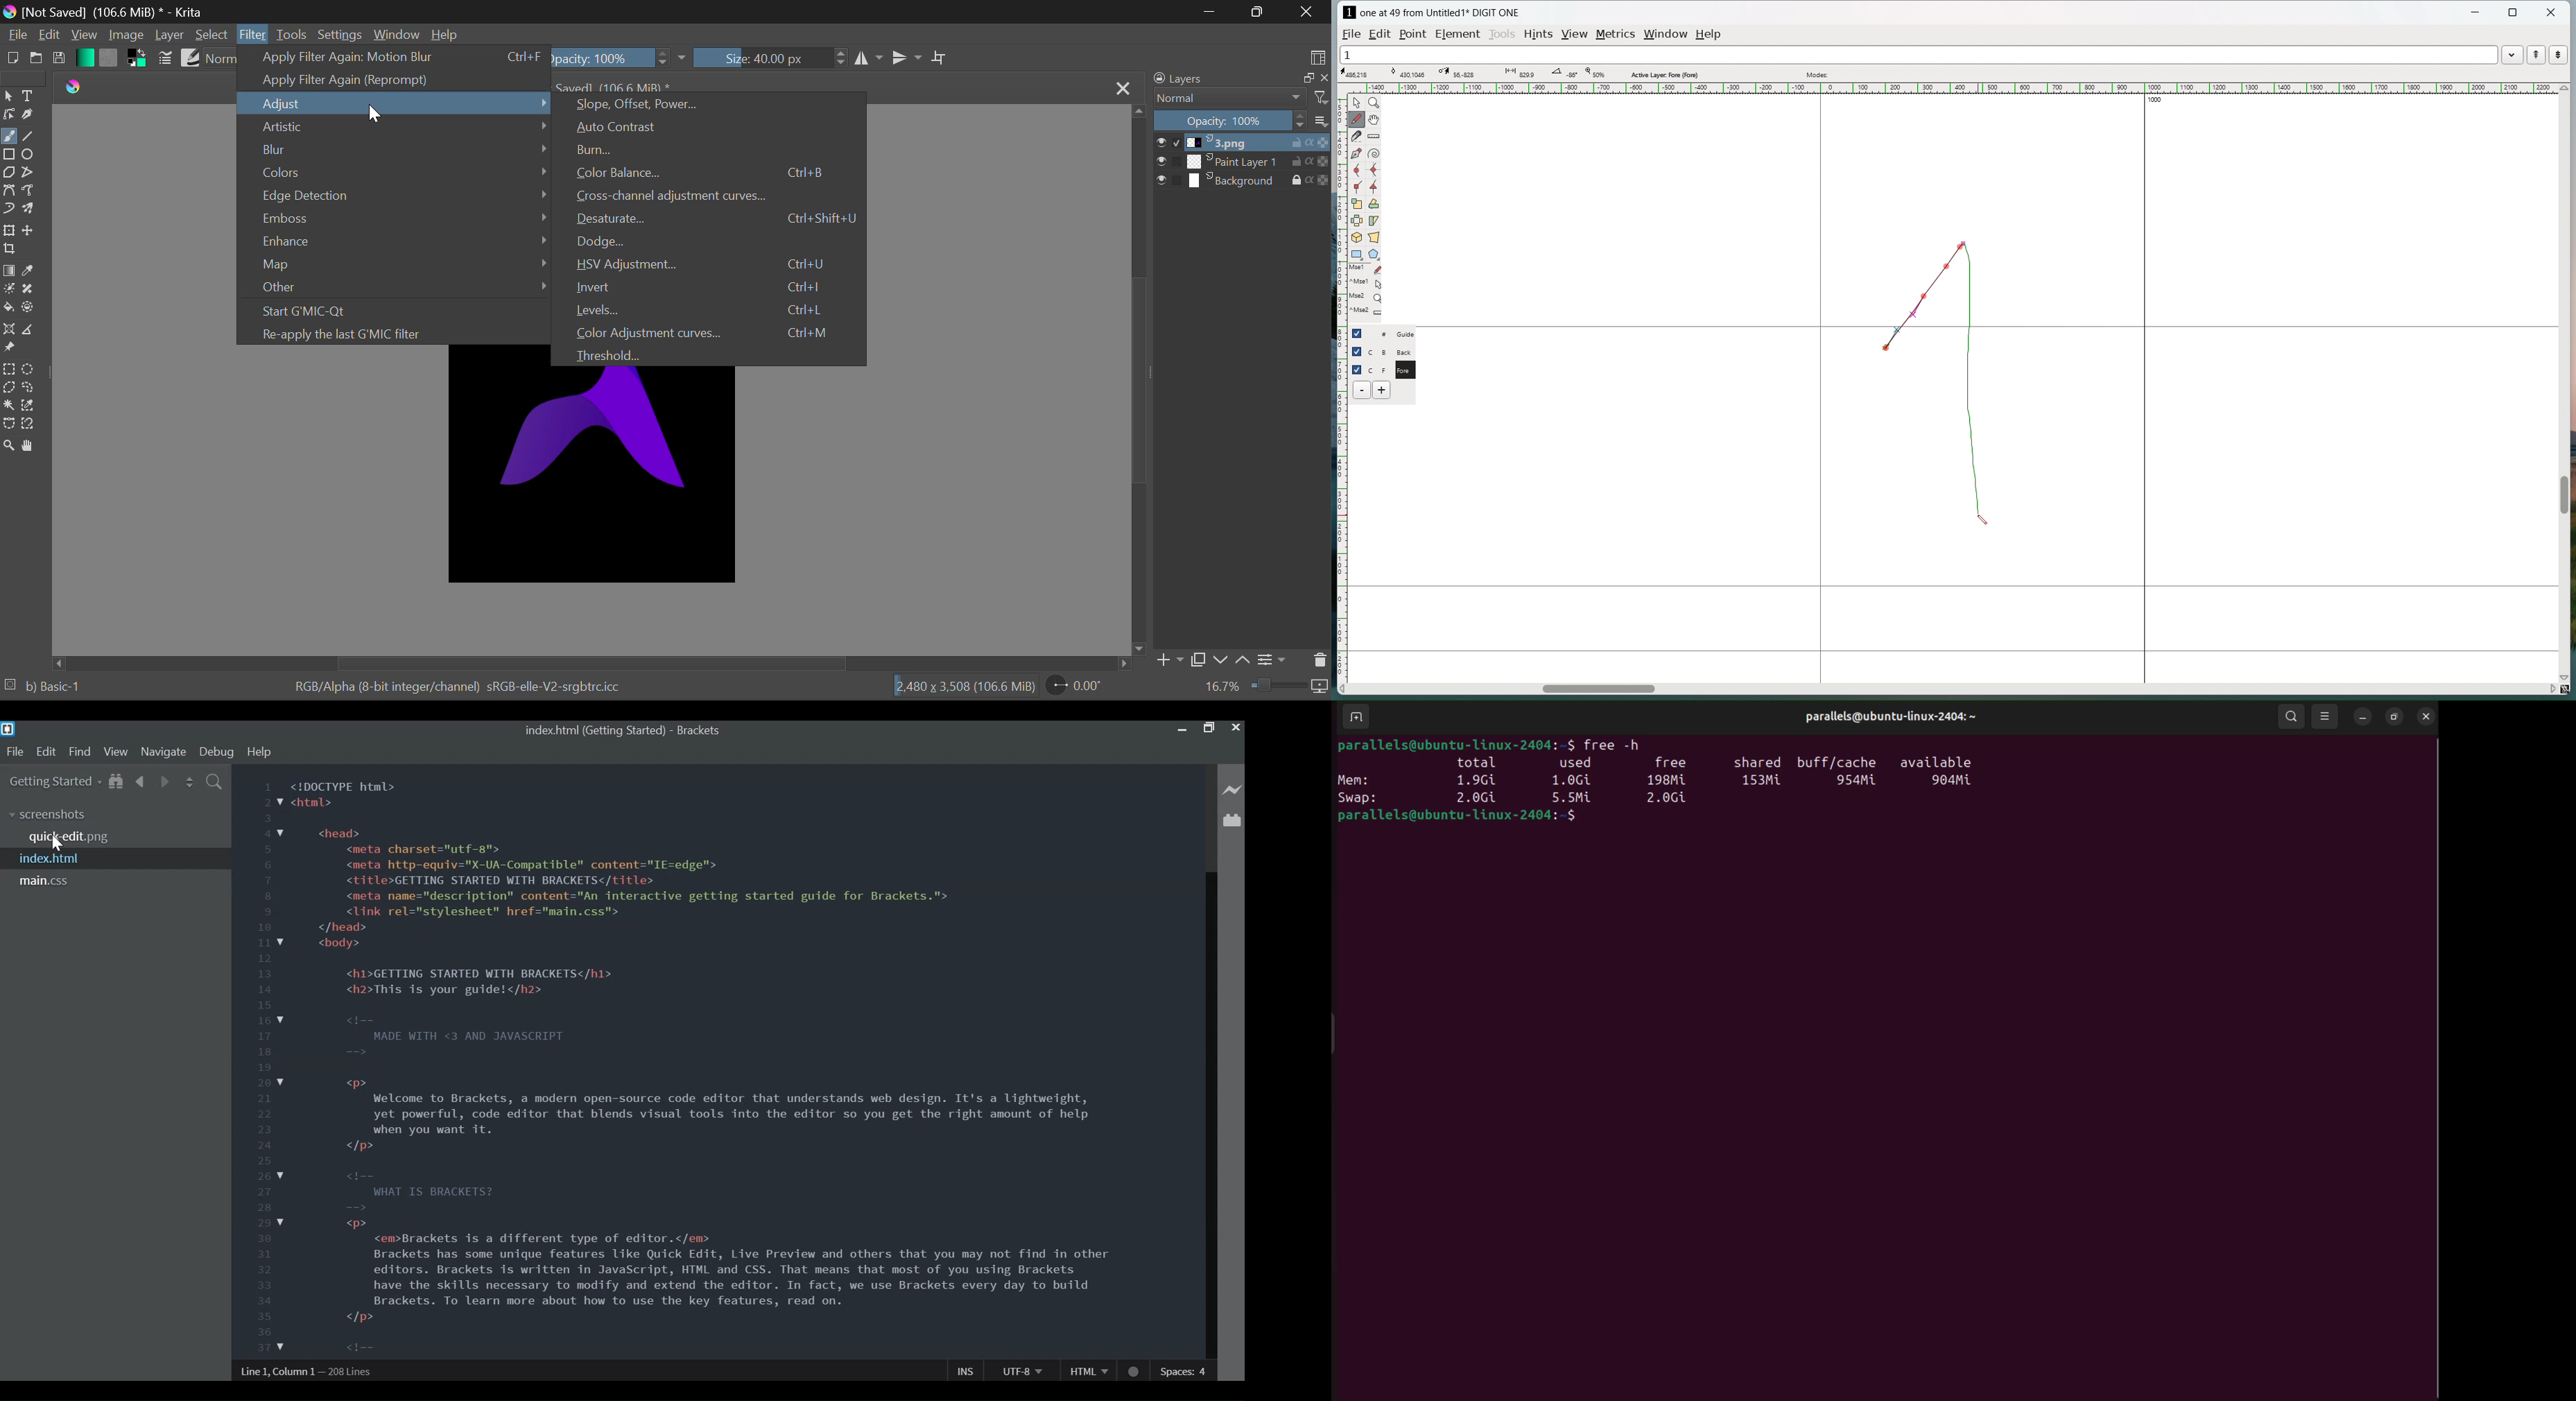 The width and height of the screenshot is (2576, 1428). I want to click on horizontal scrollbar, so click(1599, 691).